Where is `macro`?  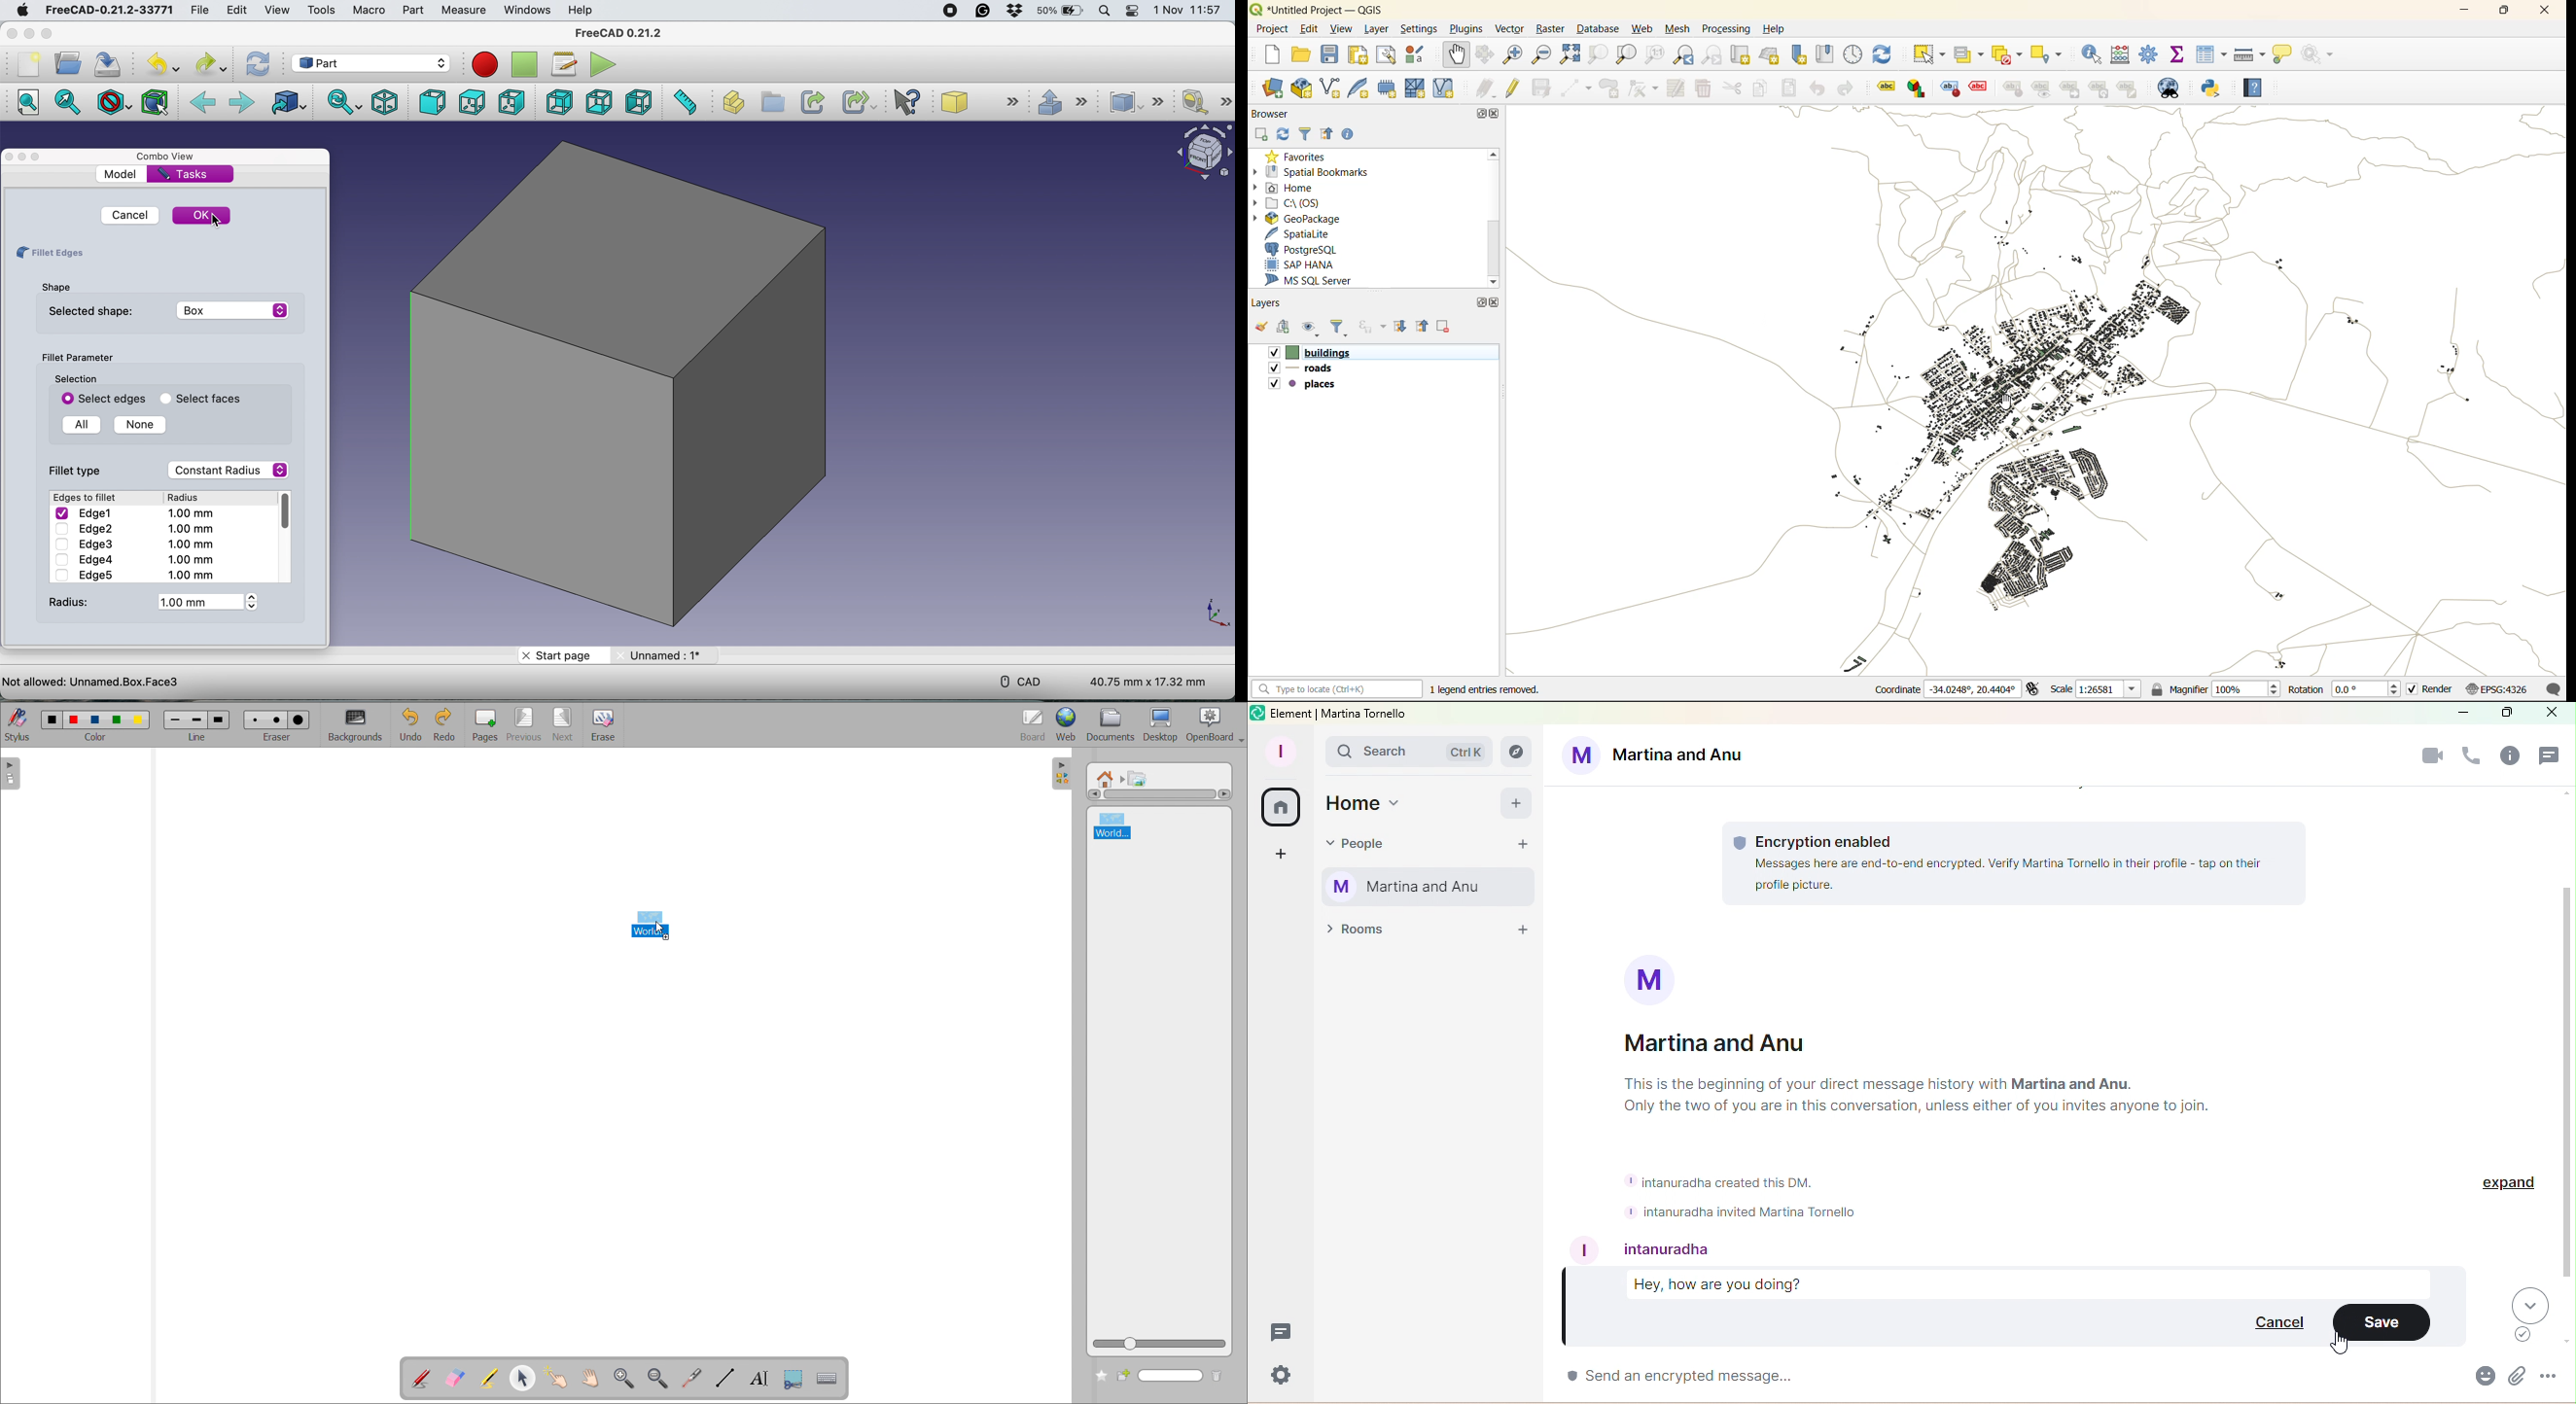 macro is located at coordinates (369, 9).